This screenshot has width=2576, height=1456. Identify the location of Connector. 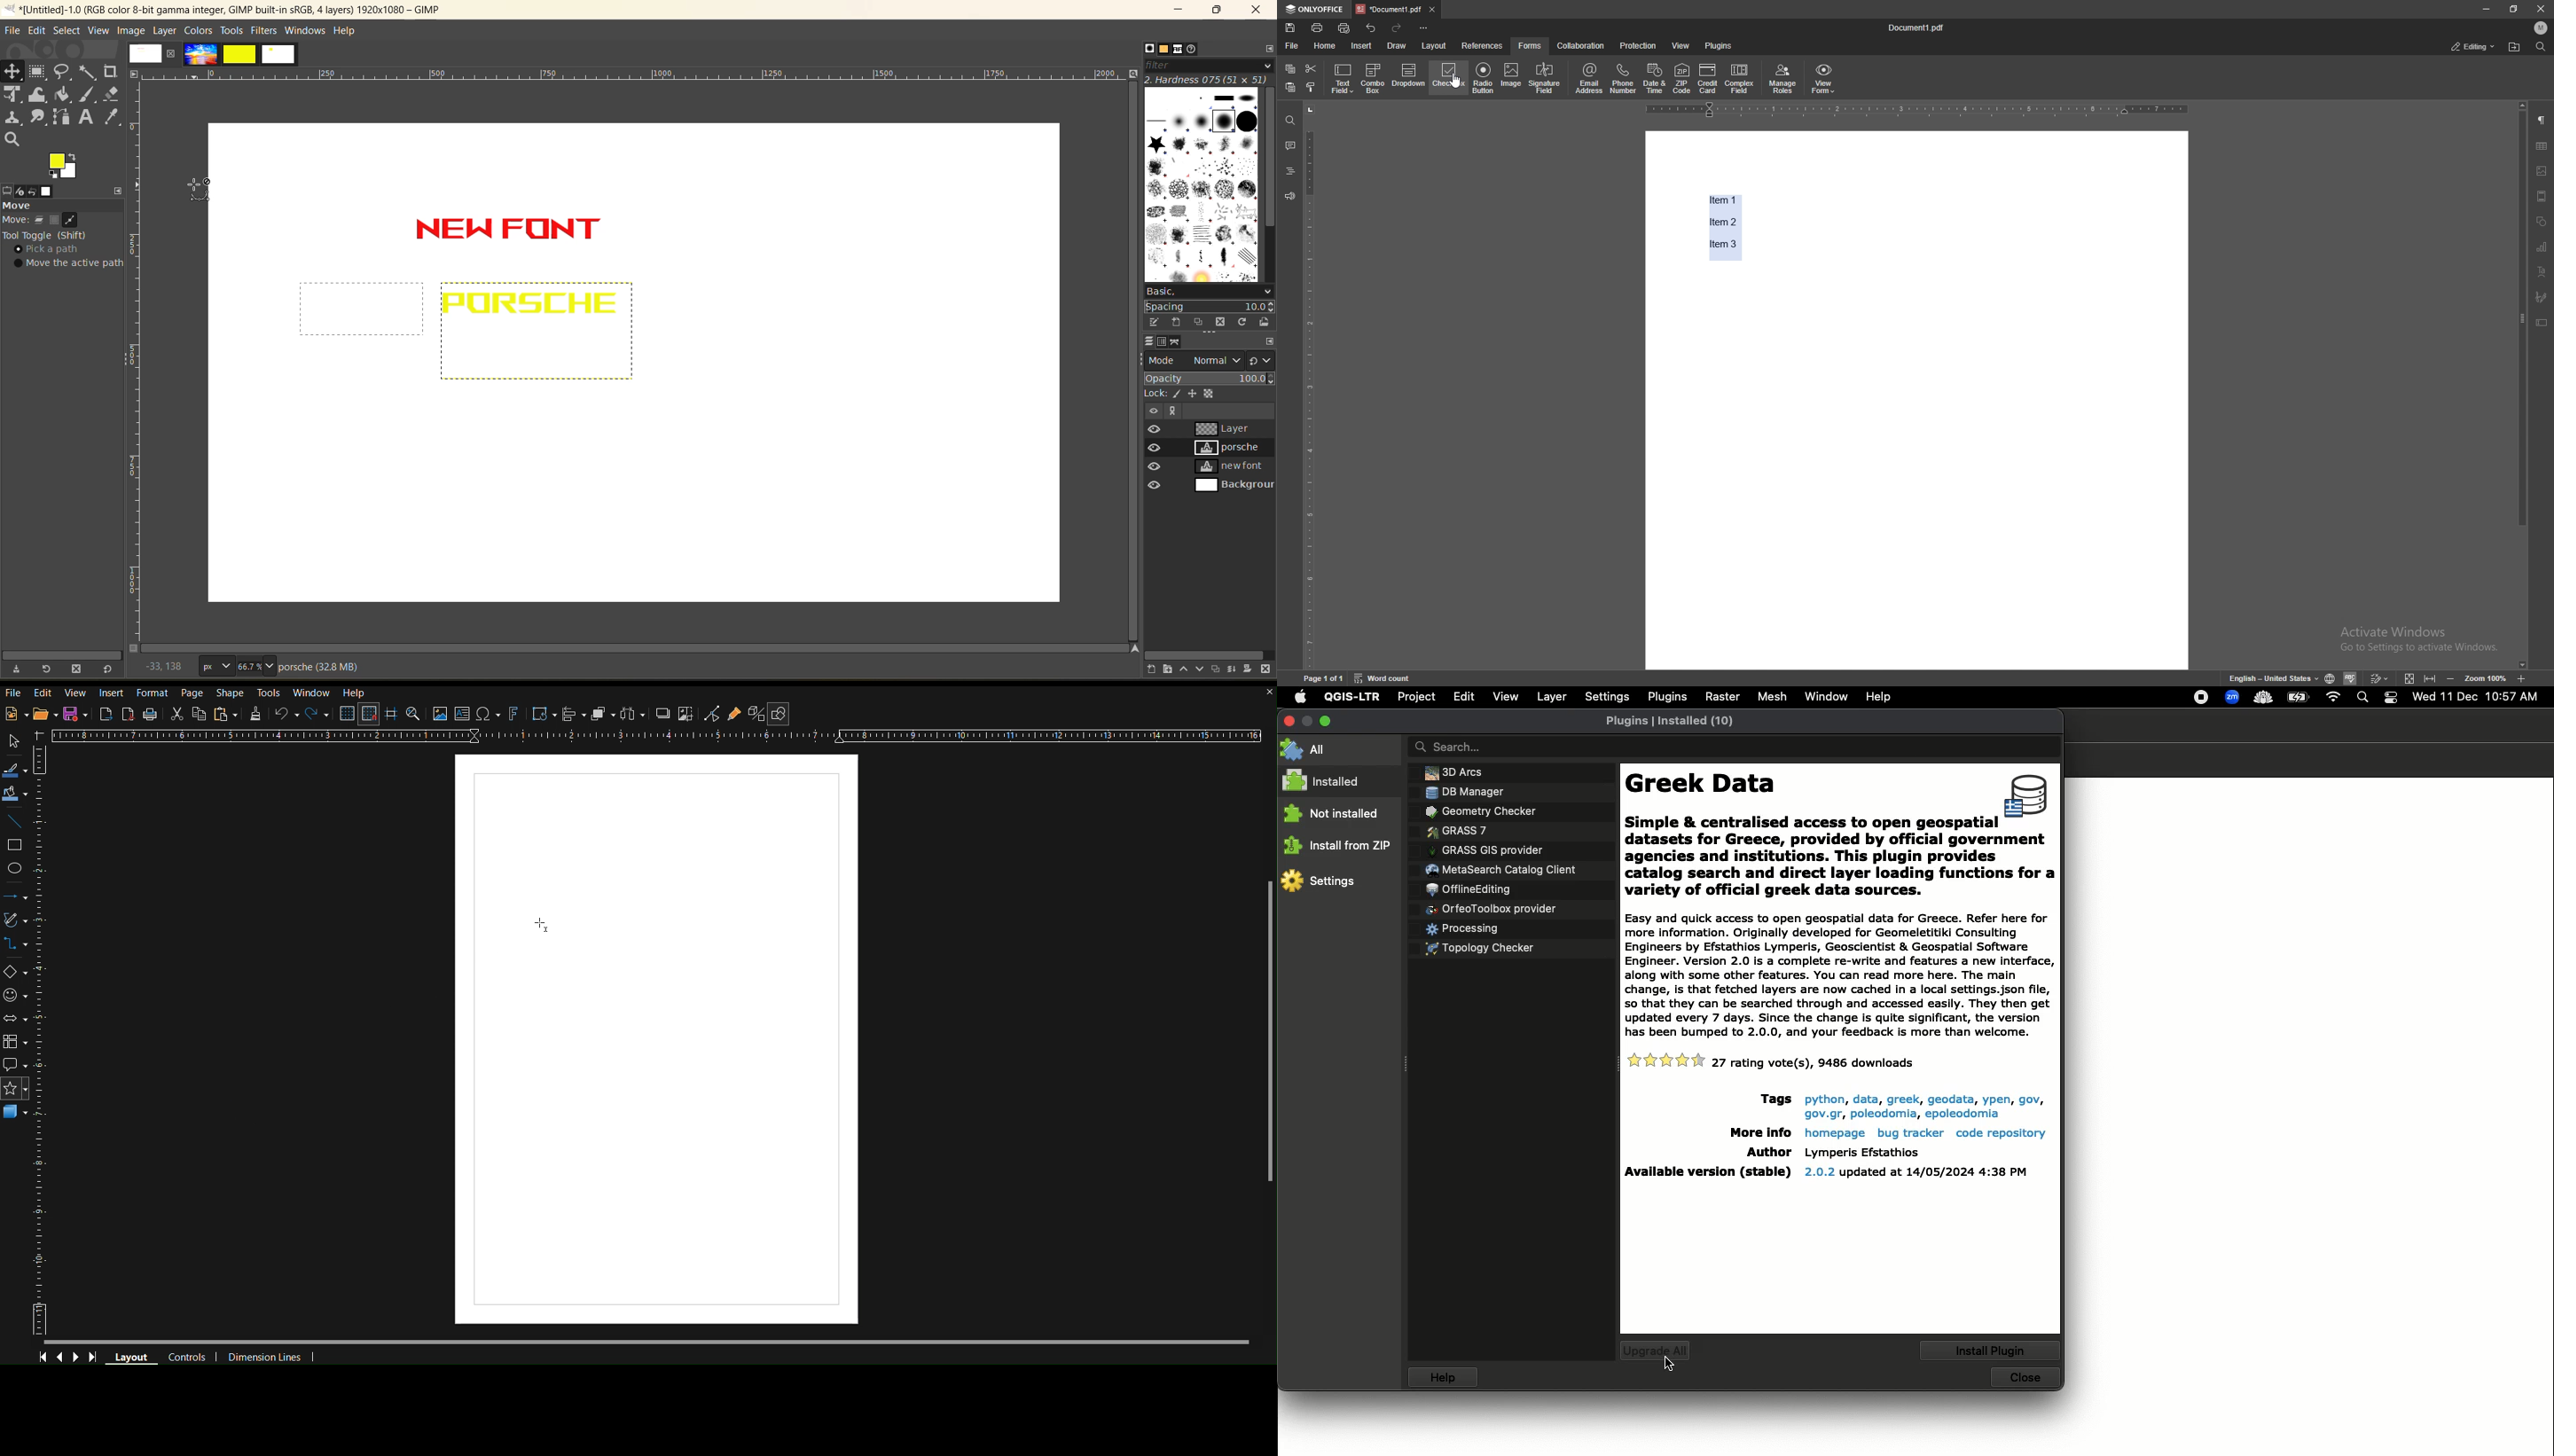
(17, 949).